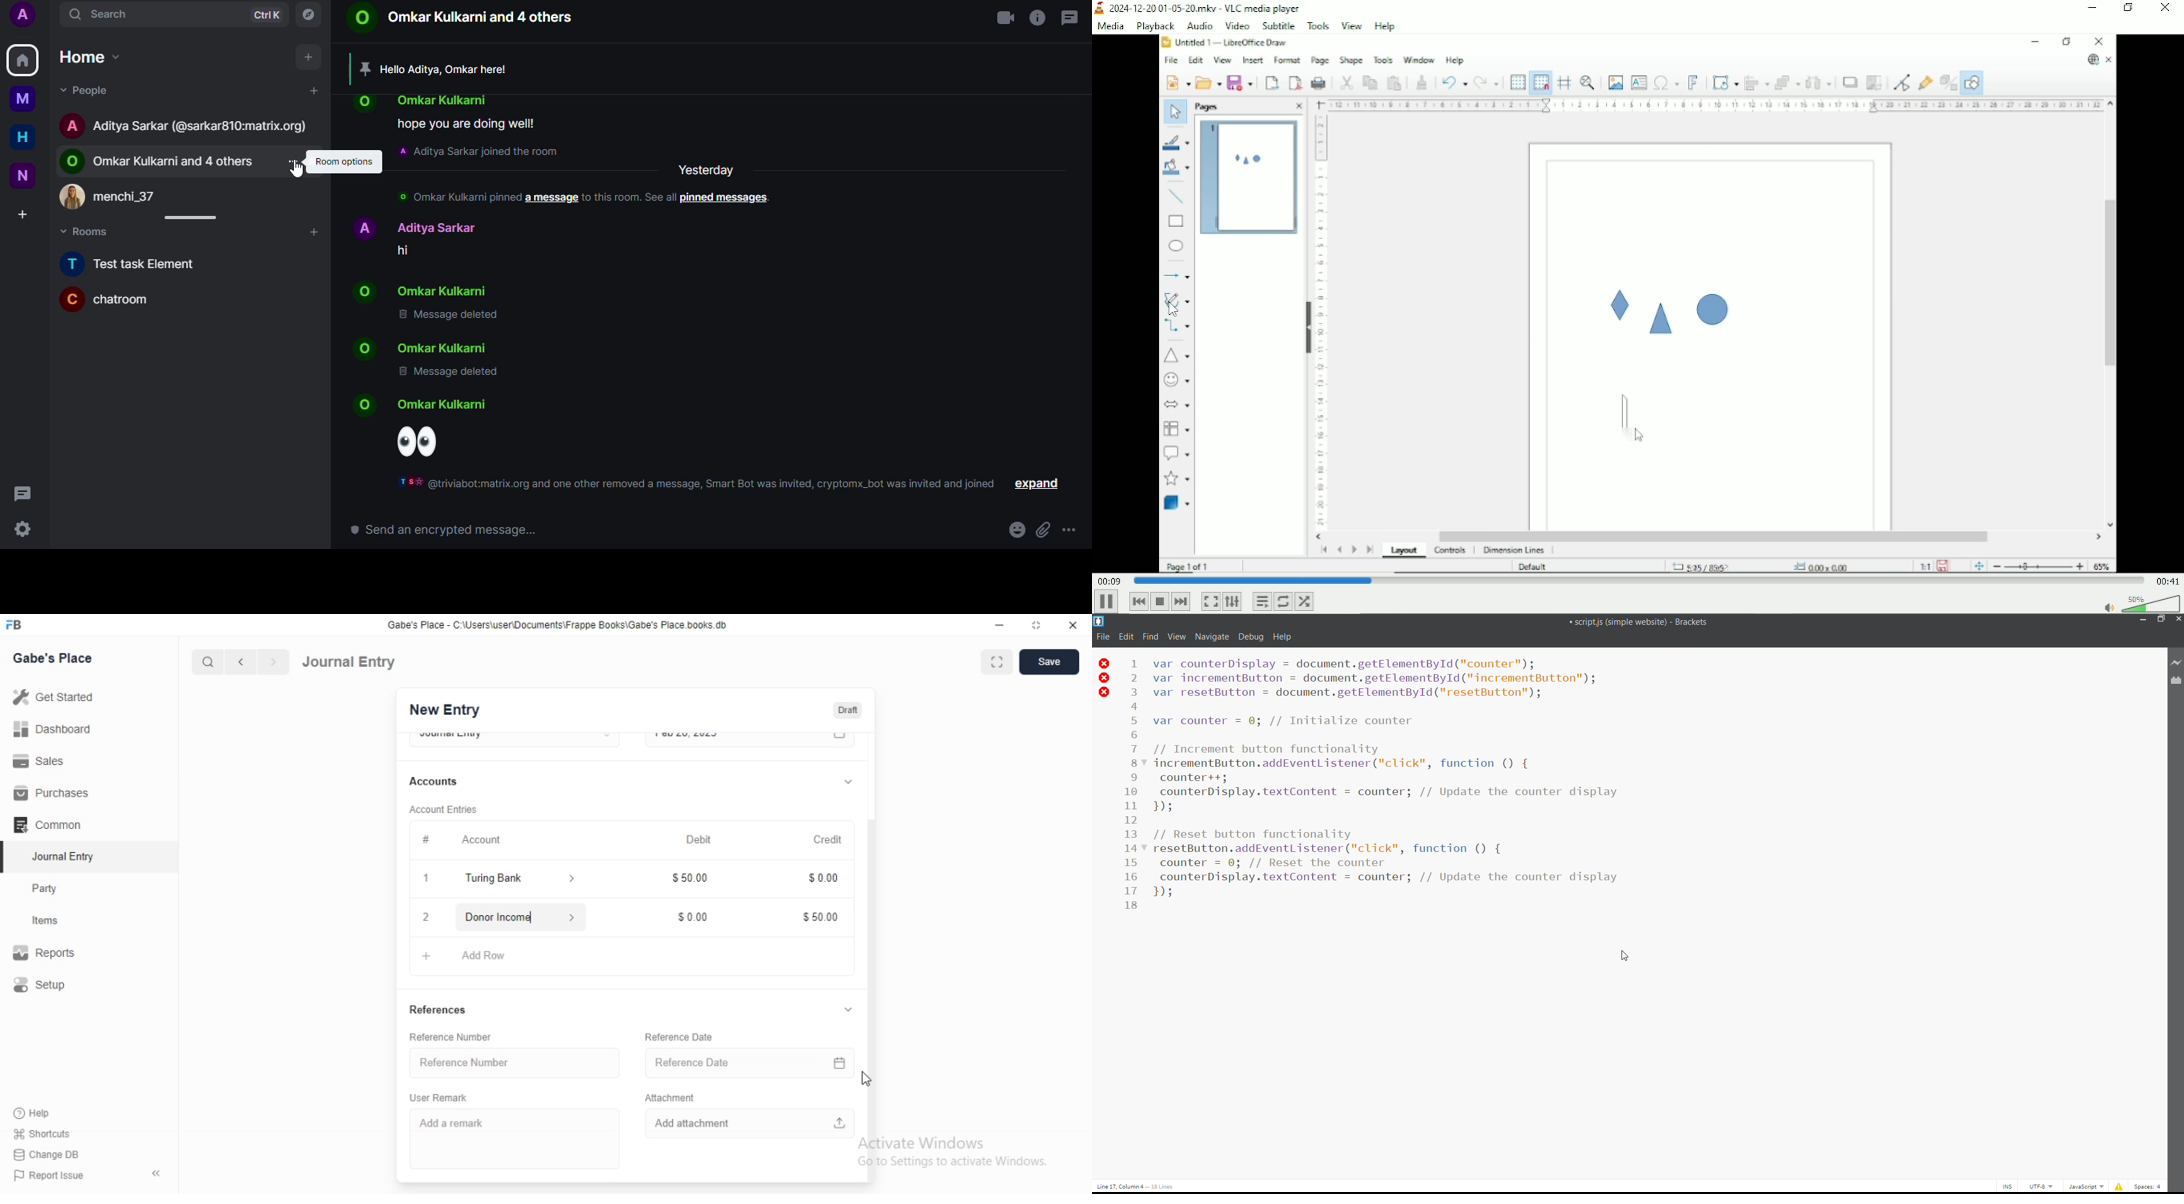  Describe the element at coordinates (694, 880) in the screenshot. I see `$50.00` at that location.